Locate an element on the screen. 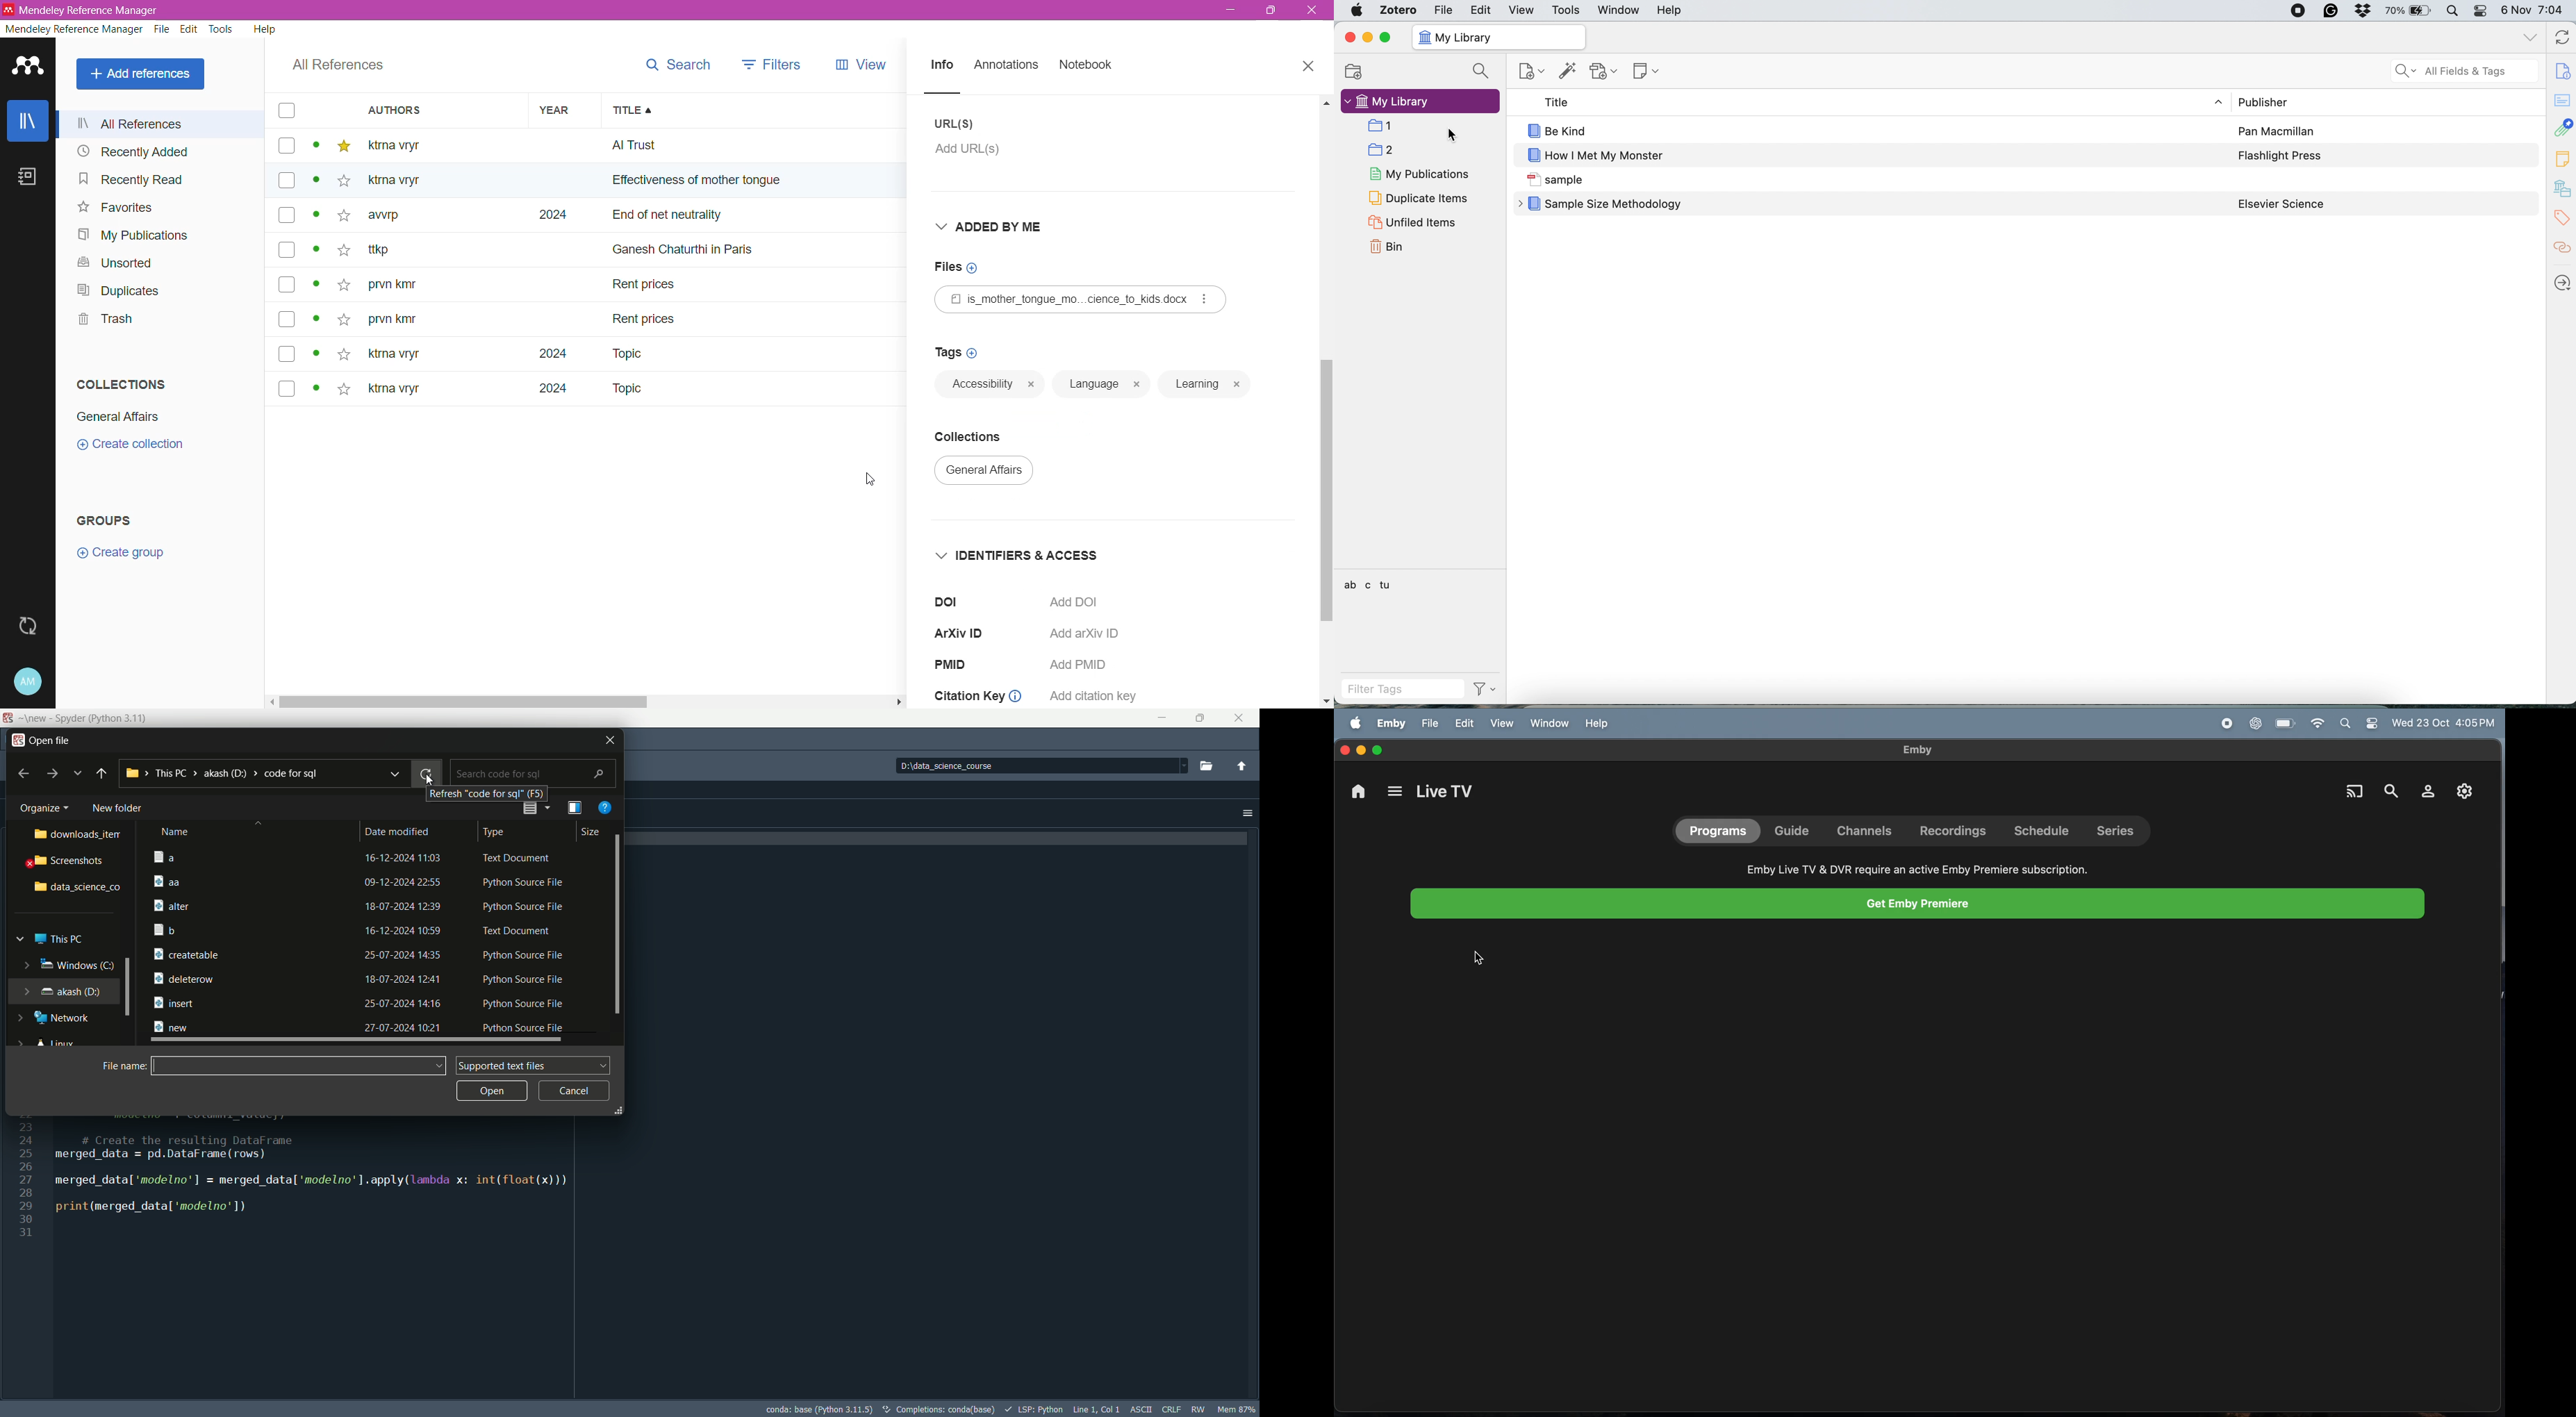 This screenshot has width=2576, height=1428. dot  is located at coordinates (315, 148).